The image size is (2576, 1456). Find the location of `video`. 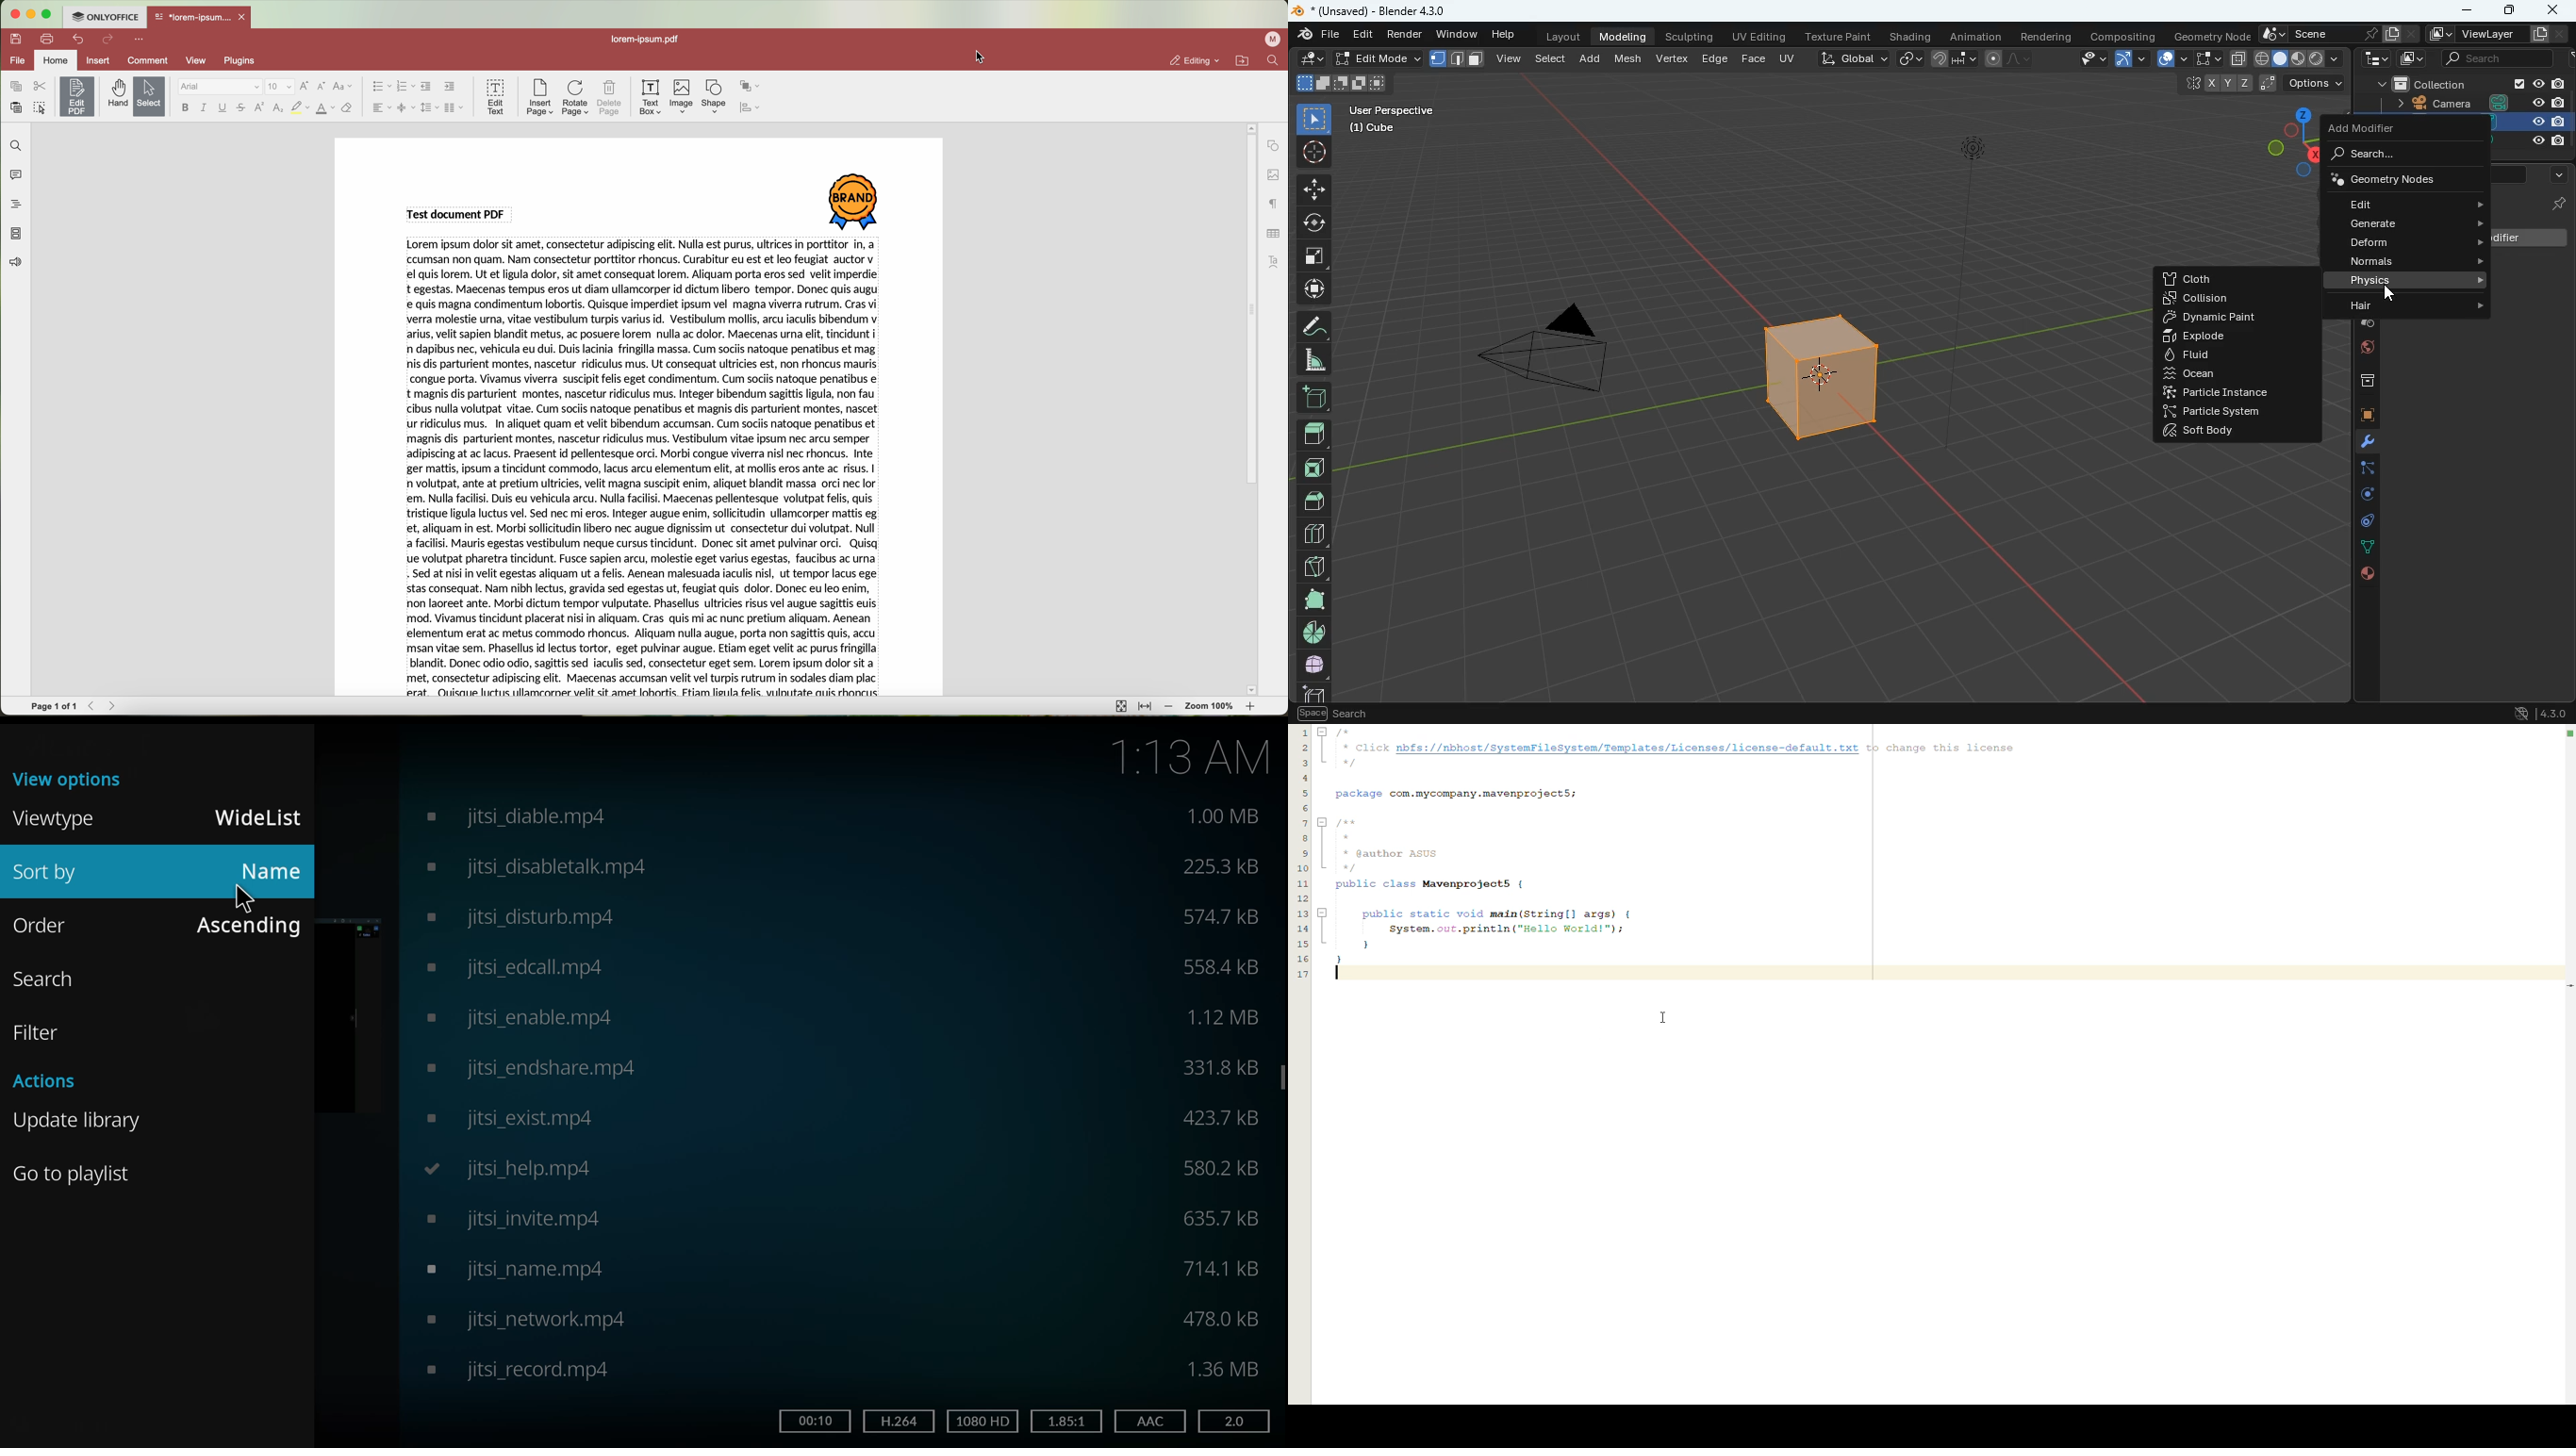

video is located at coordinates (506, 1168).